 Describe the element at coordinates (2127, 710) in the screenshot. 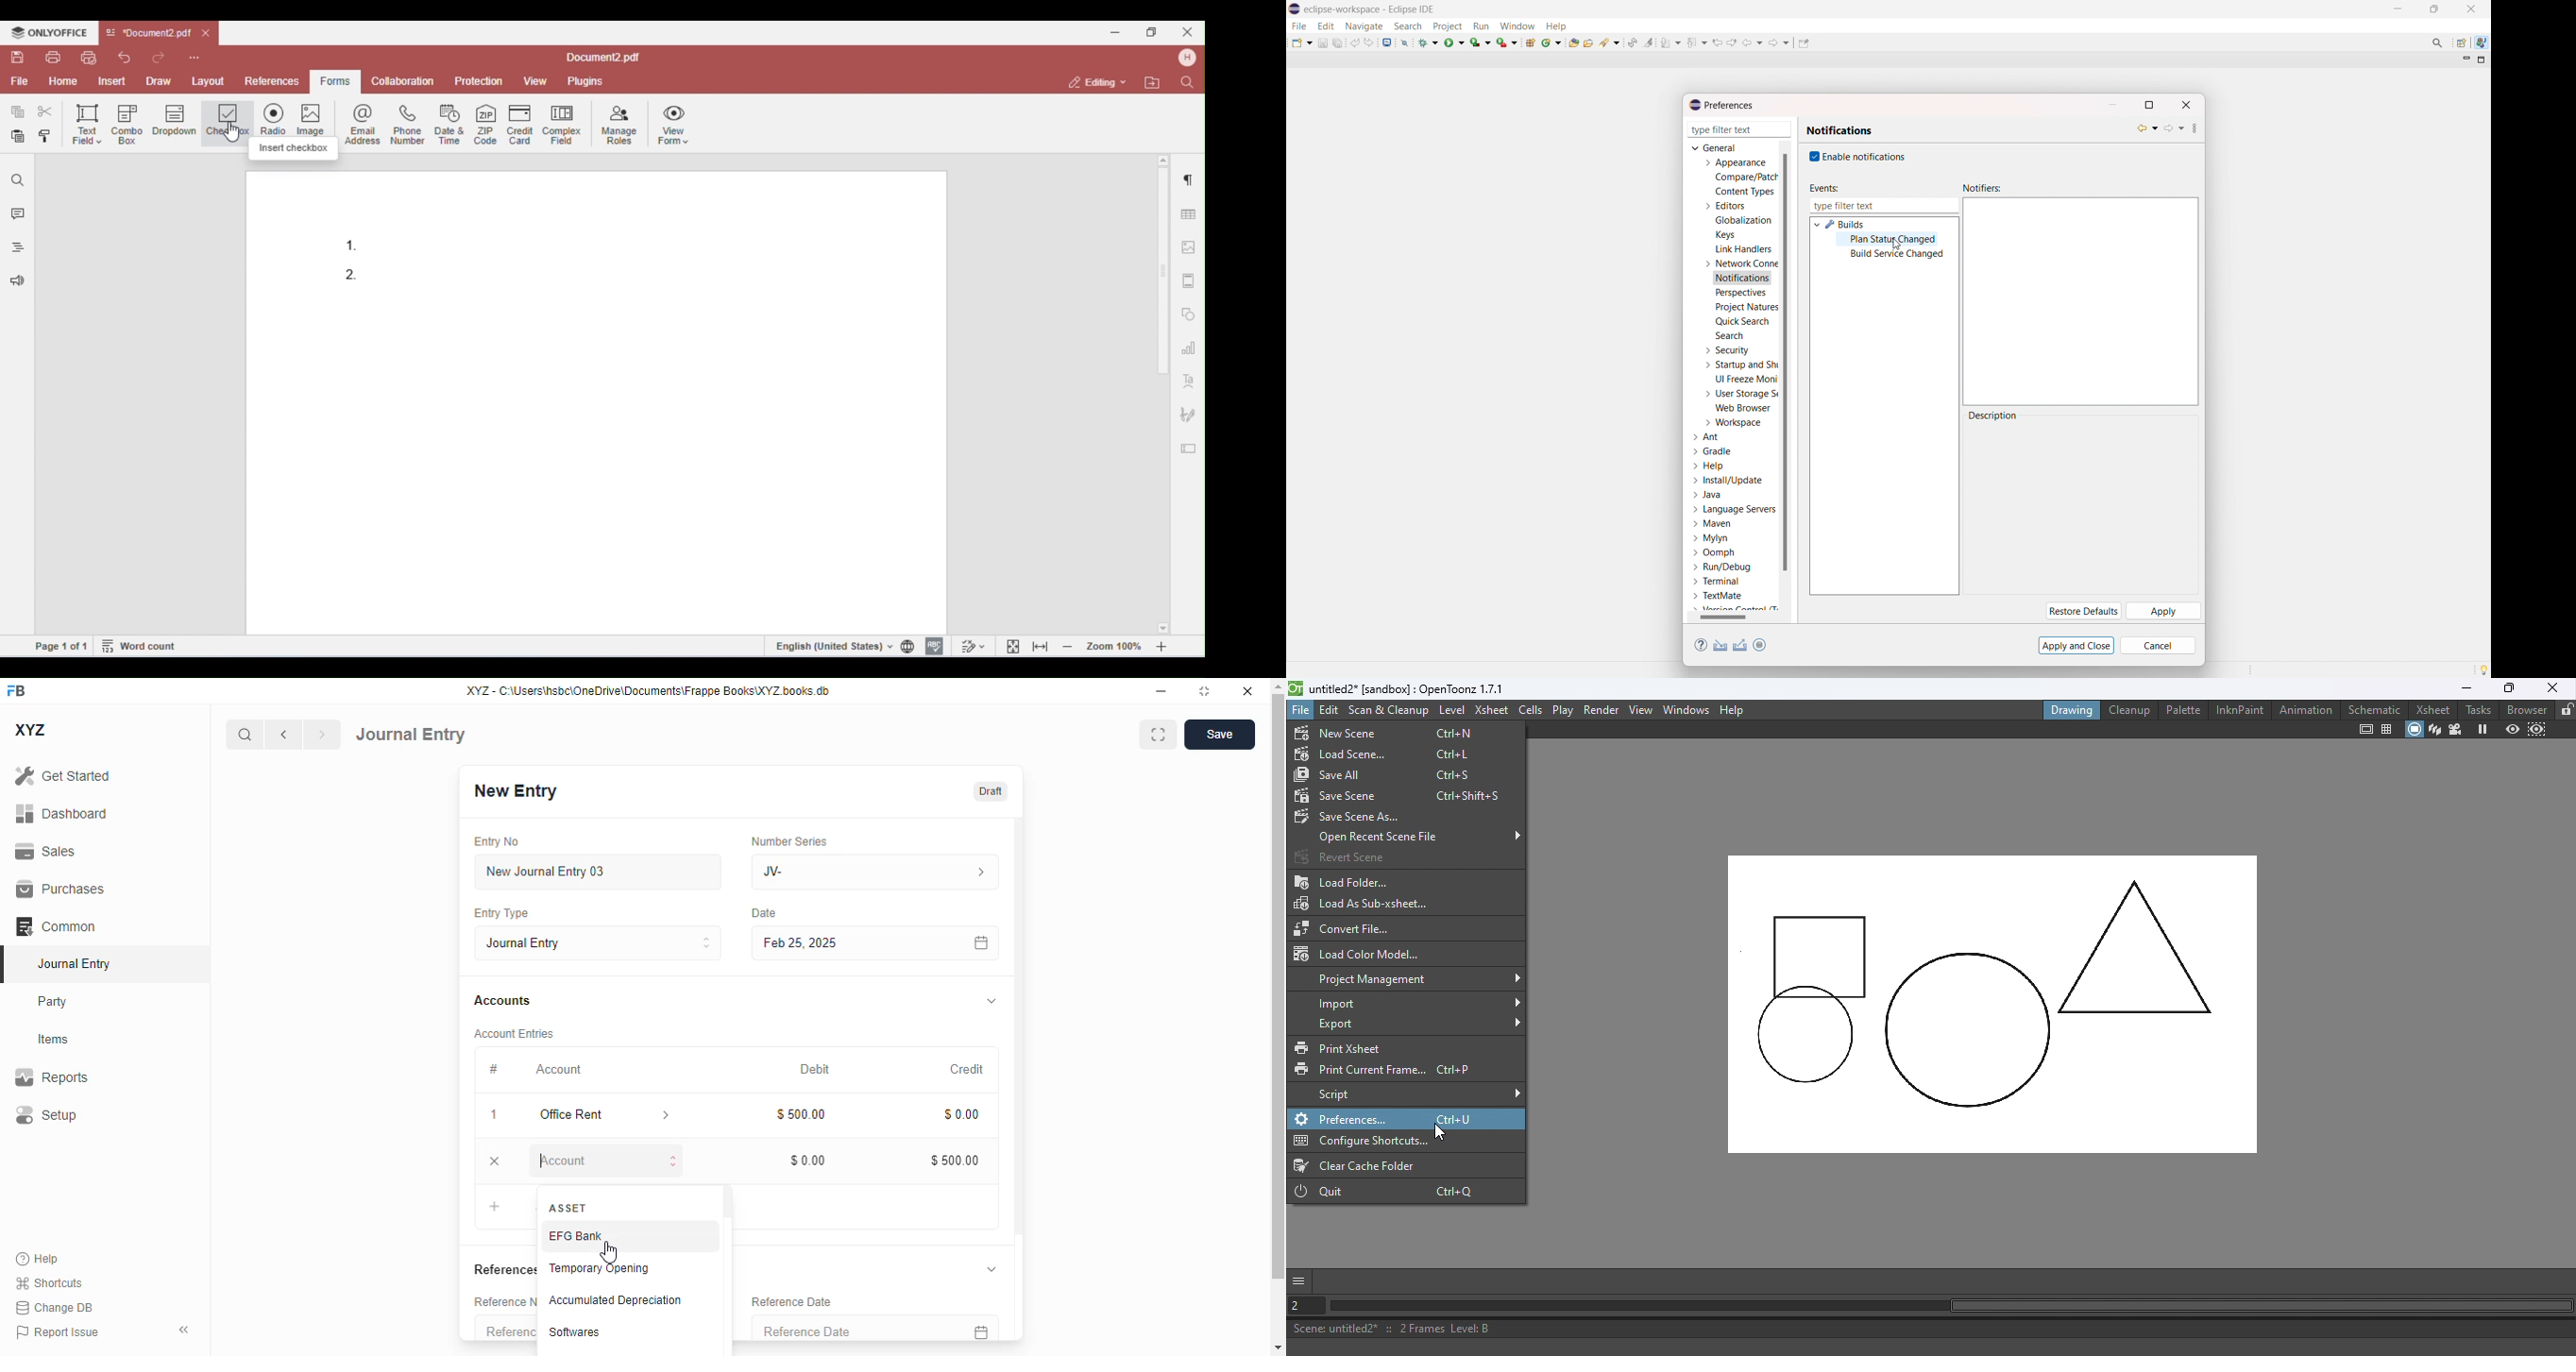

I see `Cleanup` at that location.